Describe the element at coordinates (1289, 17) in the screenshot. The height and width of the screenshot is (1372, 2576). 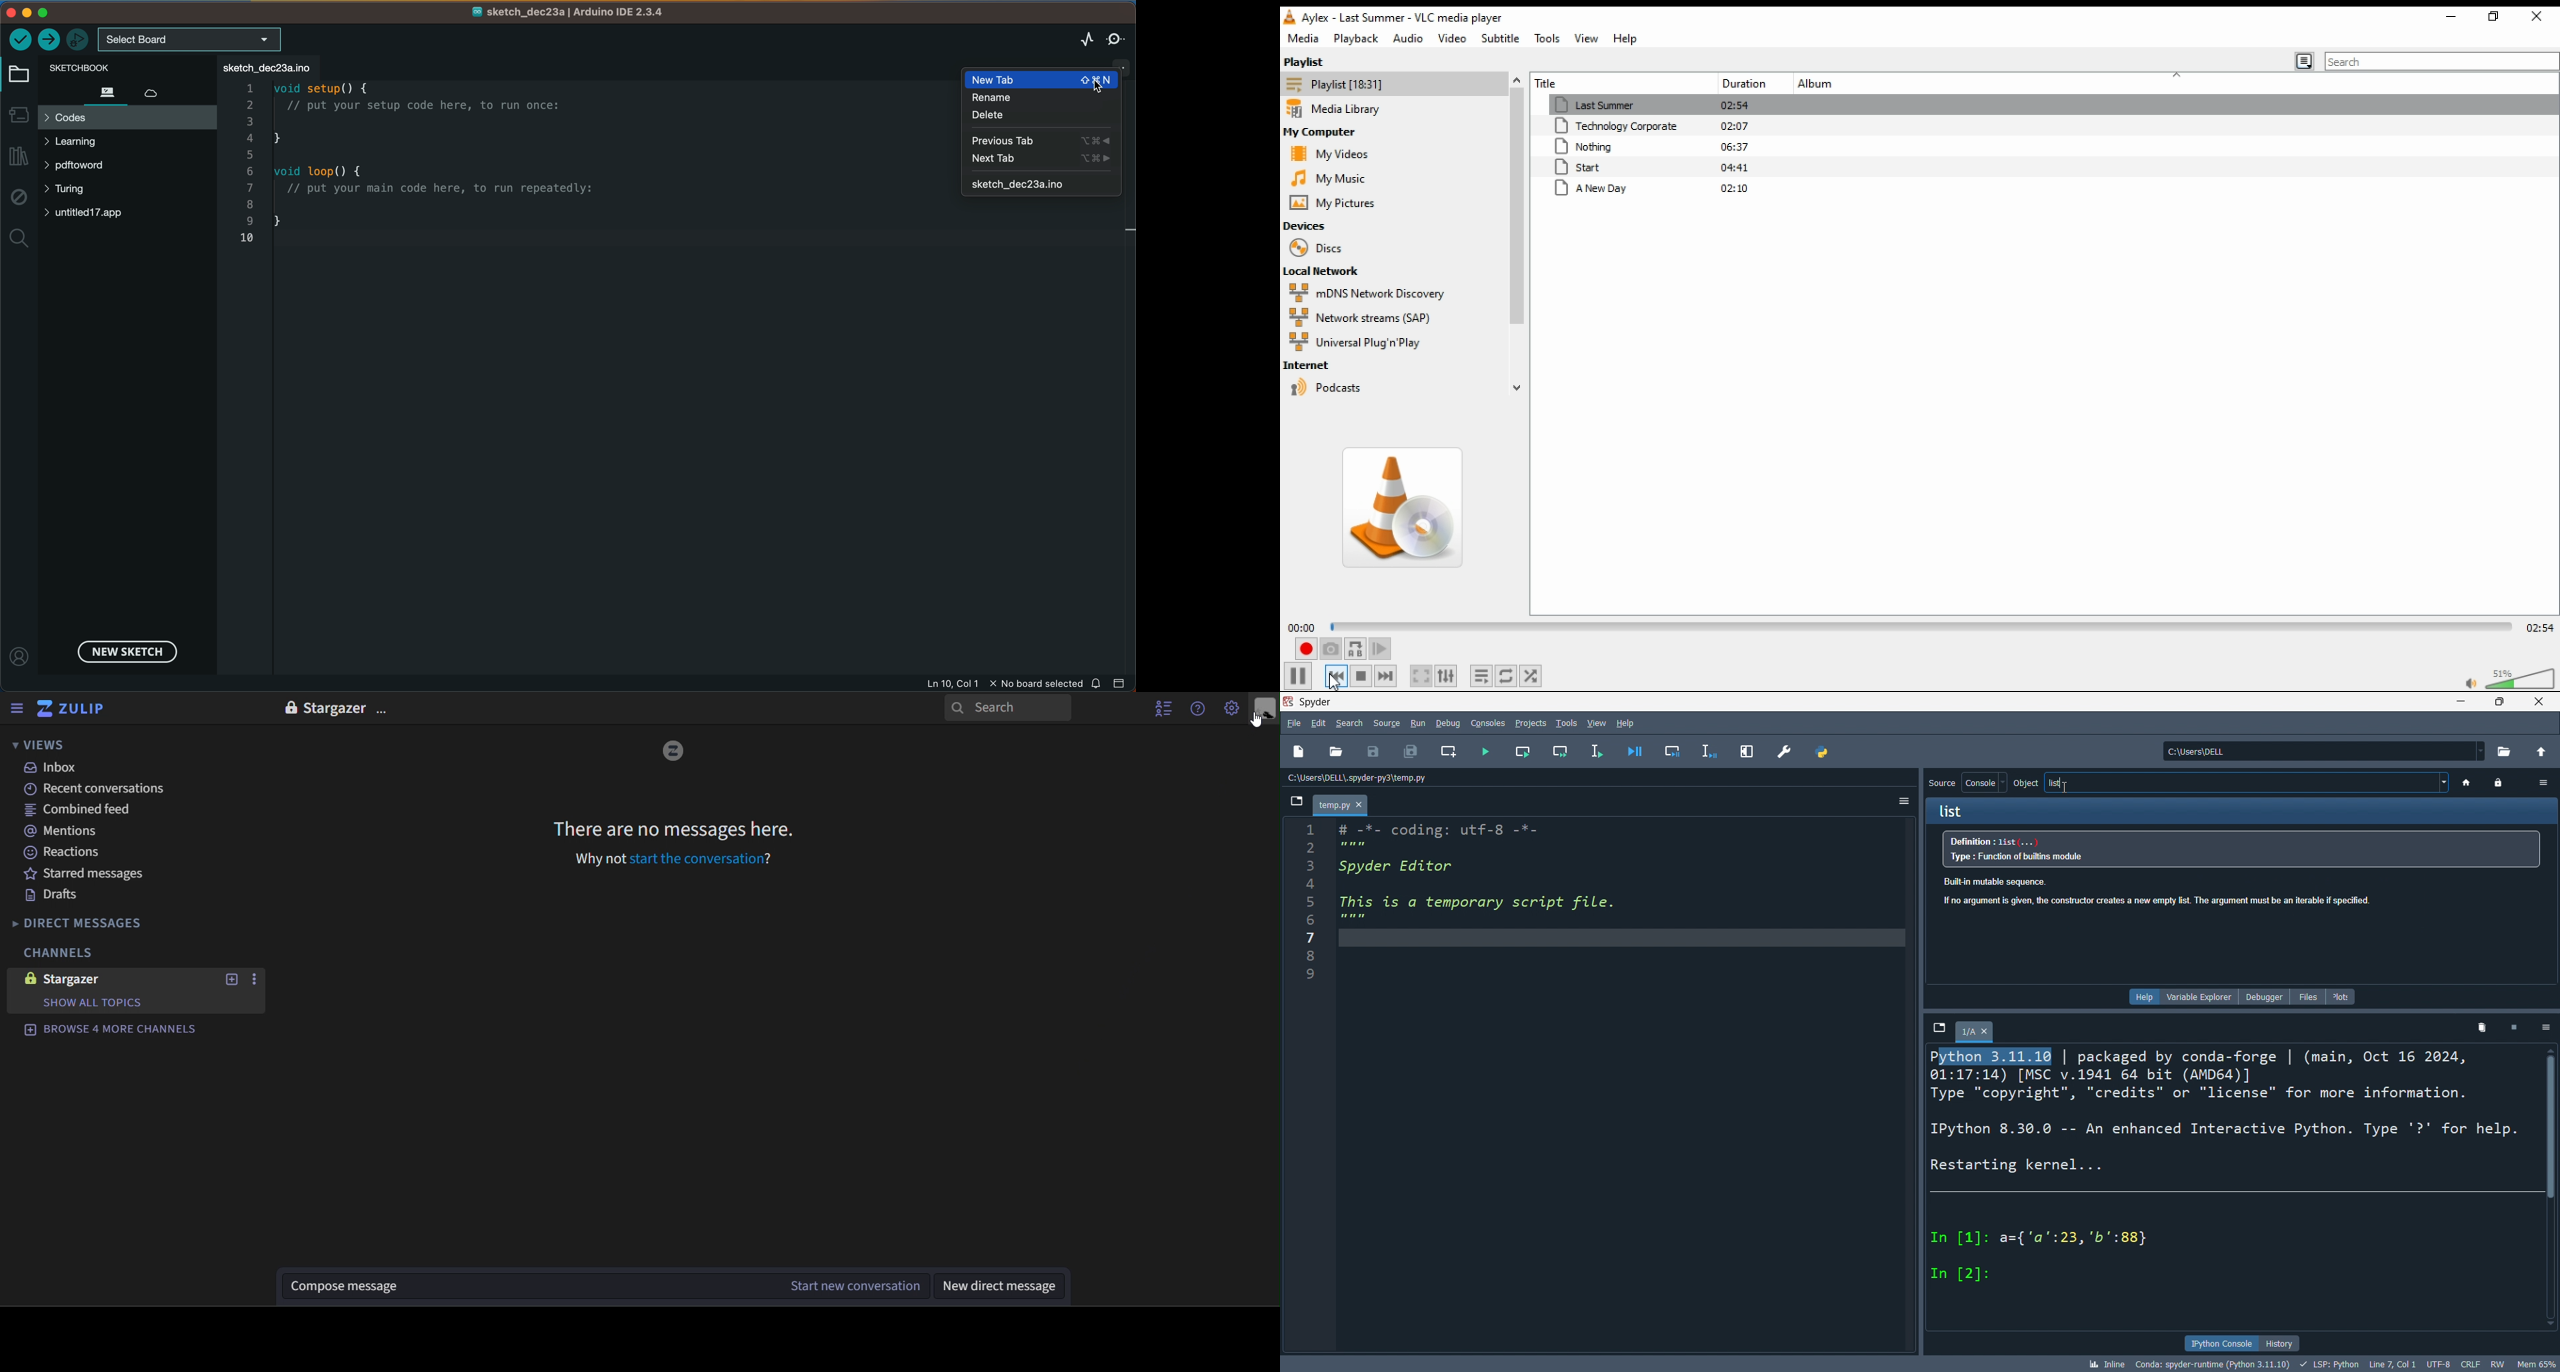
I see `vlc icon` at that location.